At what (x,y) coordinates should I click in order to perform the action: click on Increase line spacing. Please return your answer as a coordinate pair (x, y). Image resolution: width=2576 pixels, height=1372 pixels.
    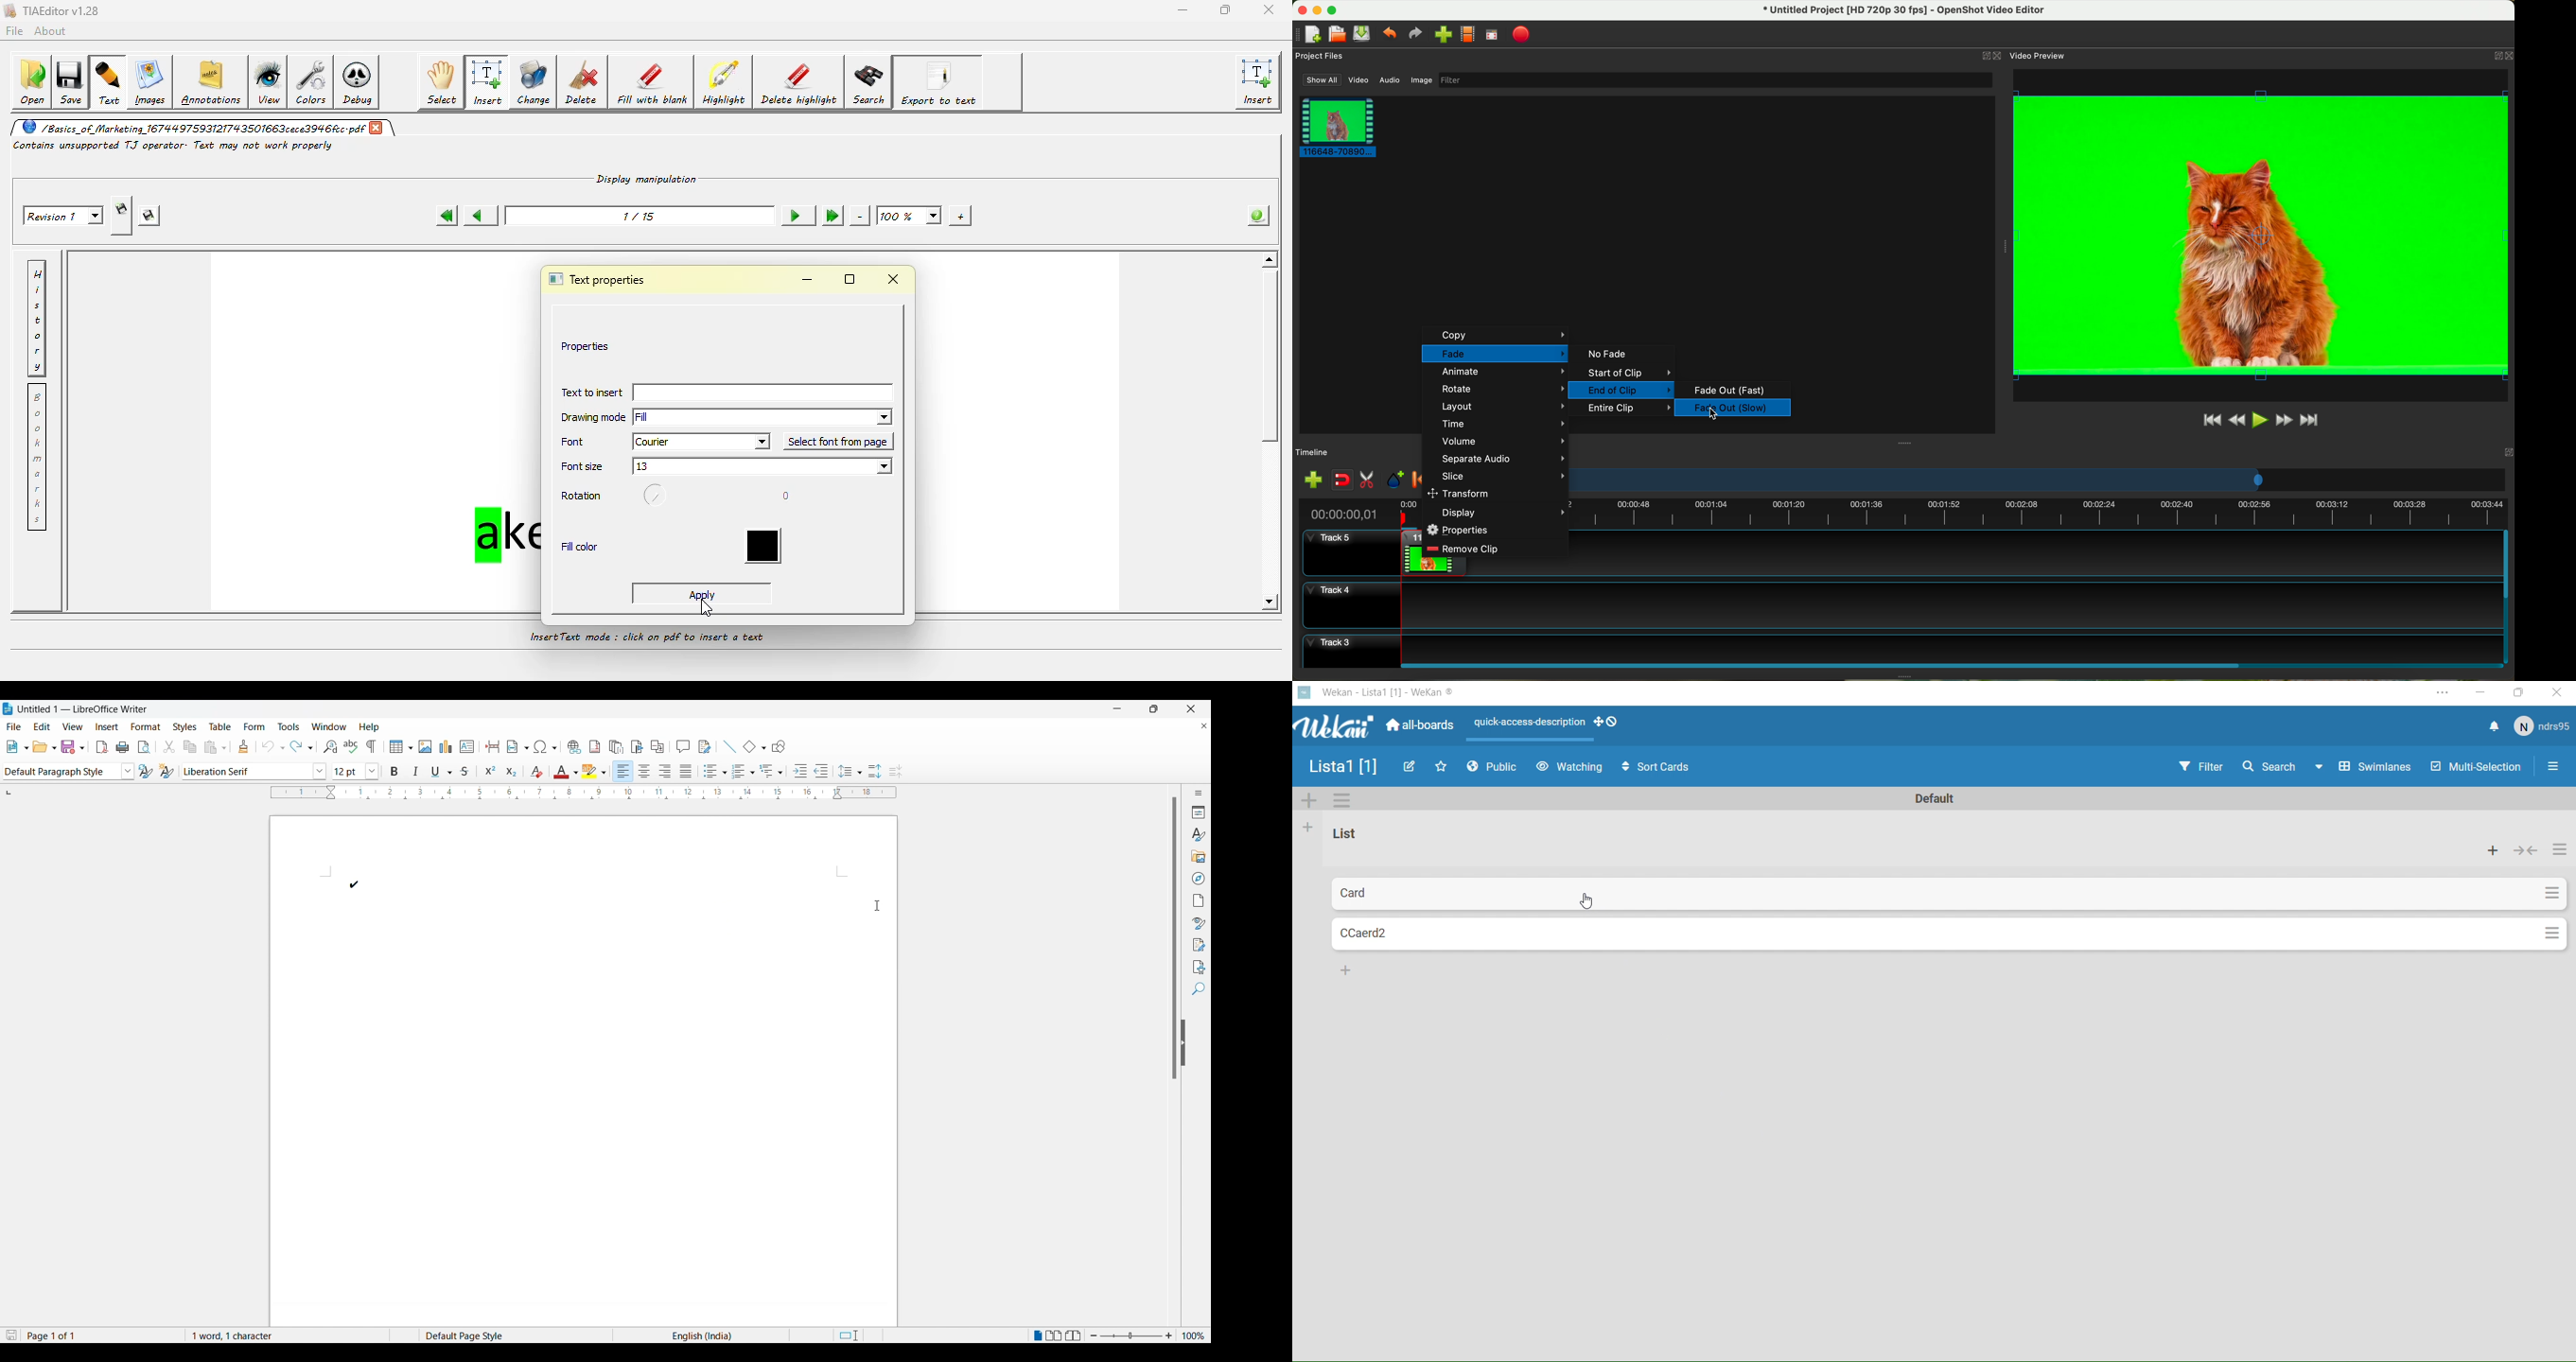
    Looking at the image, I should click on (873, 769).